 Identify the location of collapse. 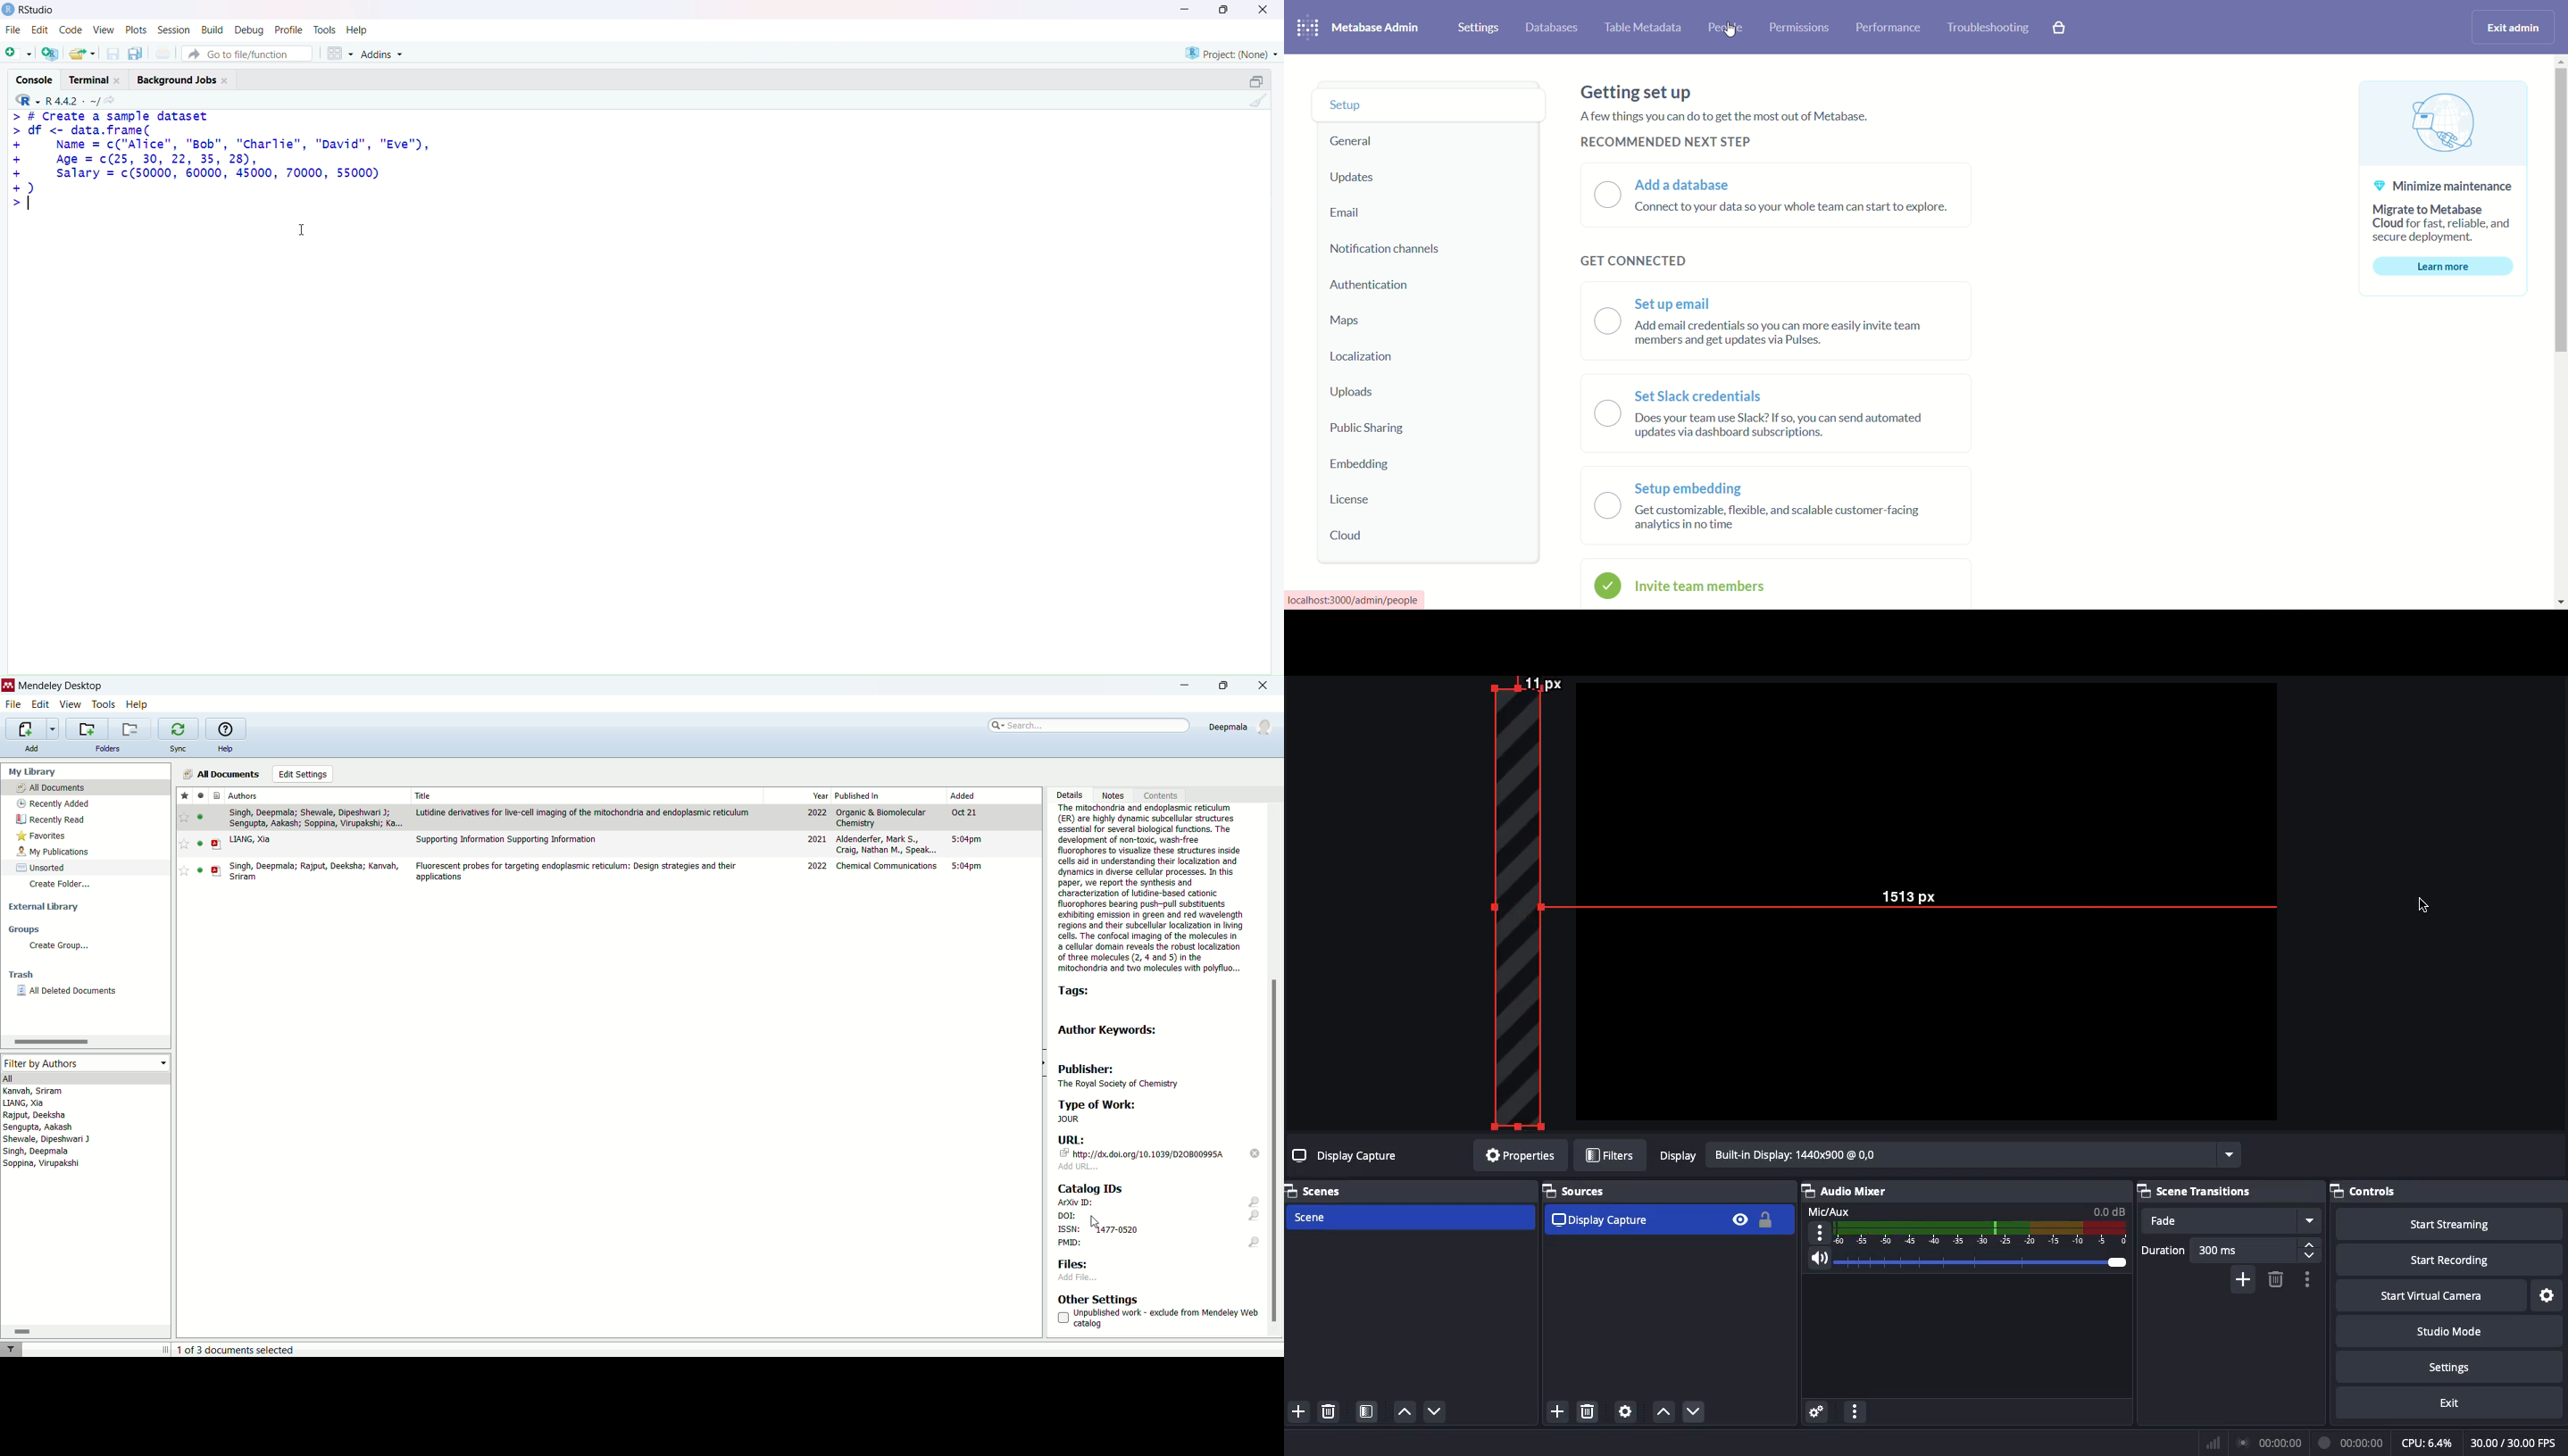
(1255, 82).